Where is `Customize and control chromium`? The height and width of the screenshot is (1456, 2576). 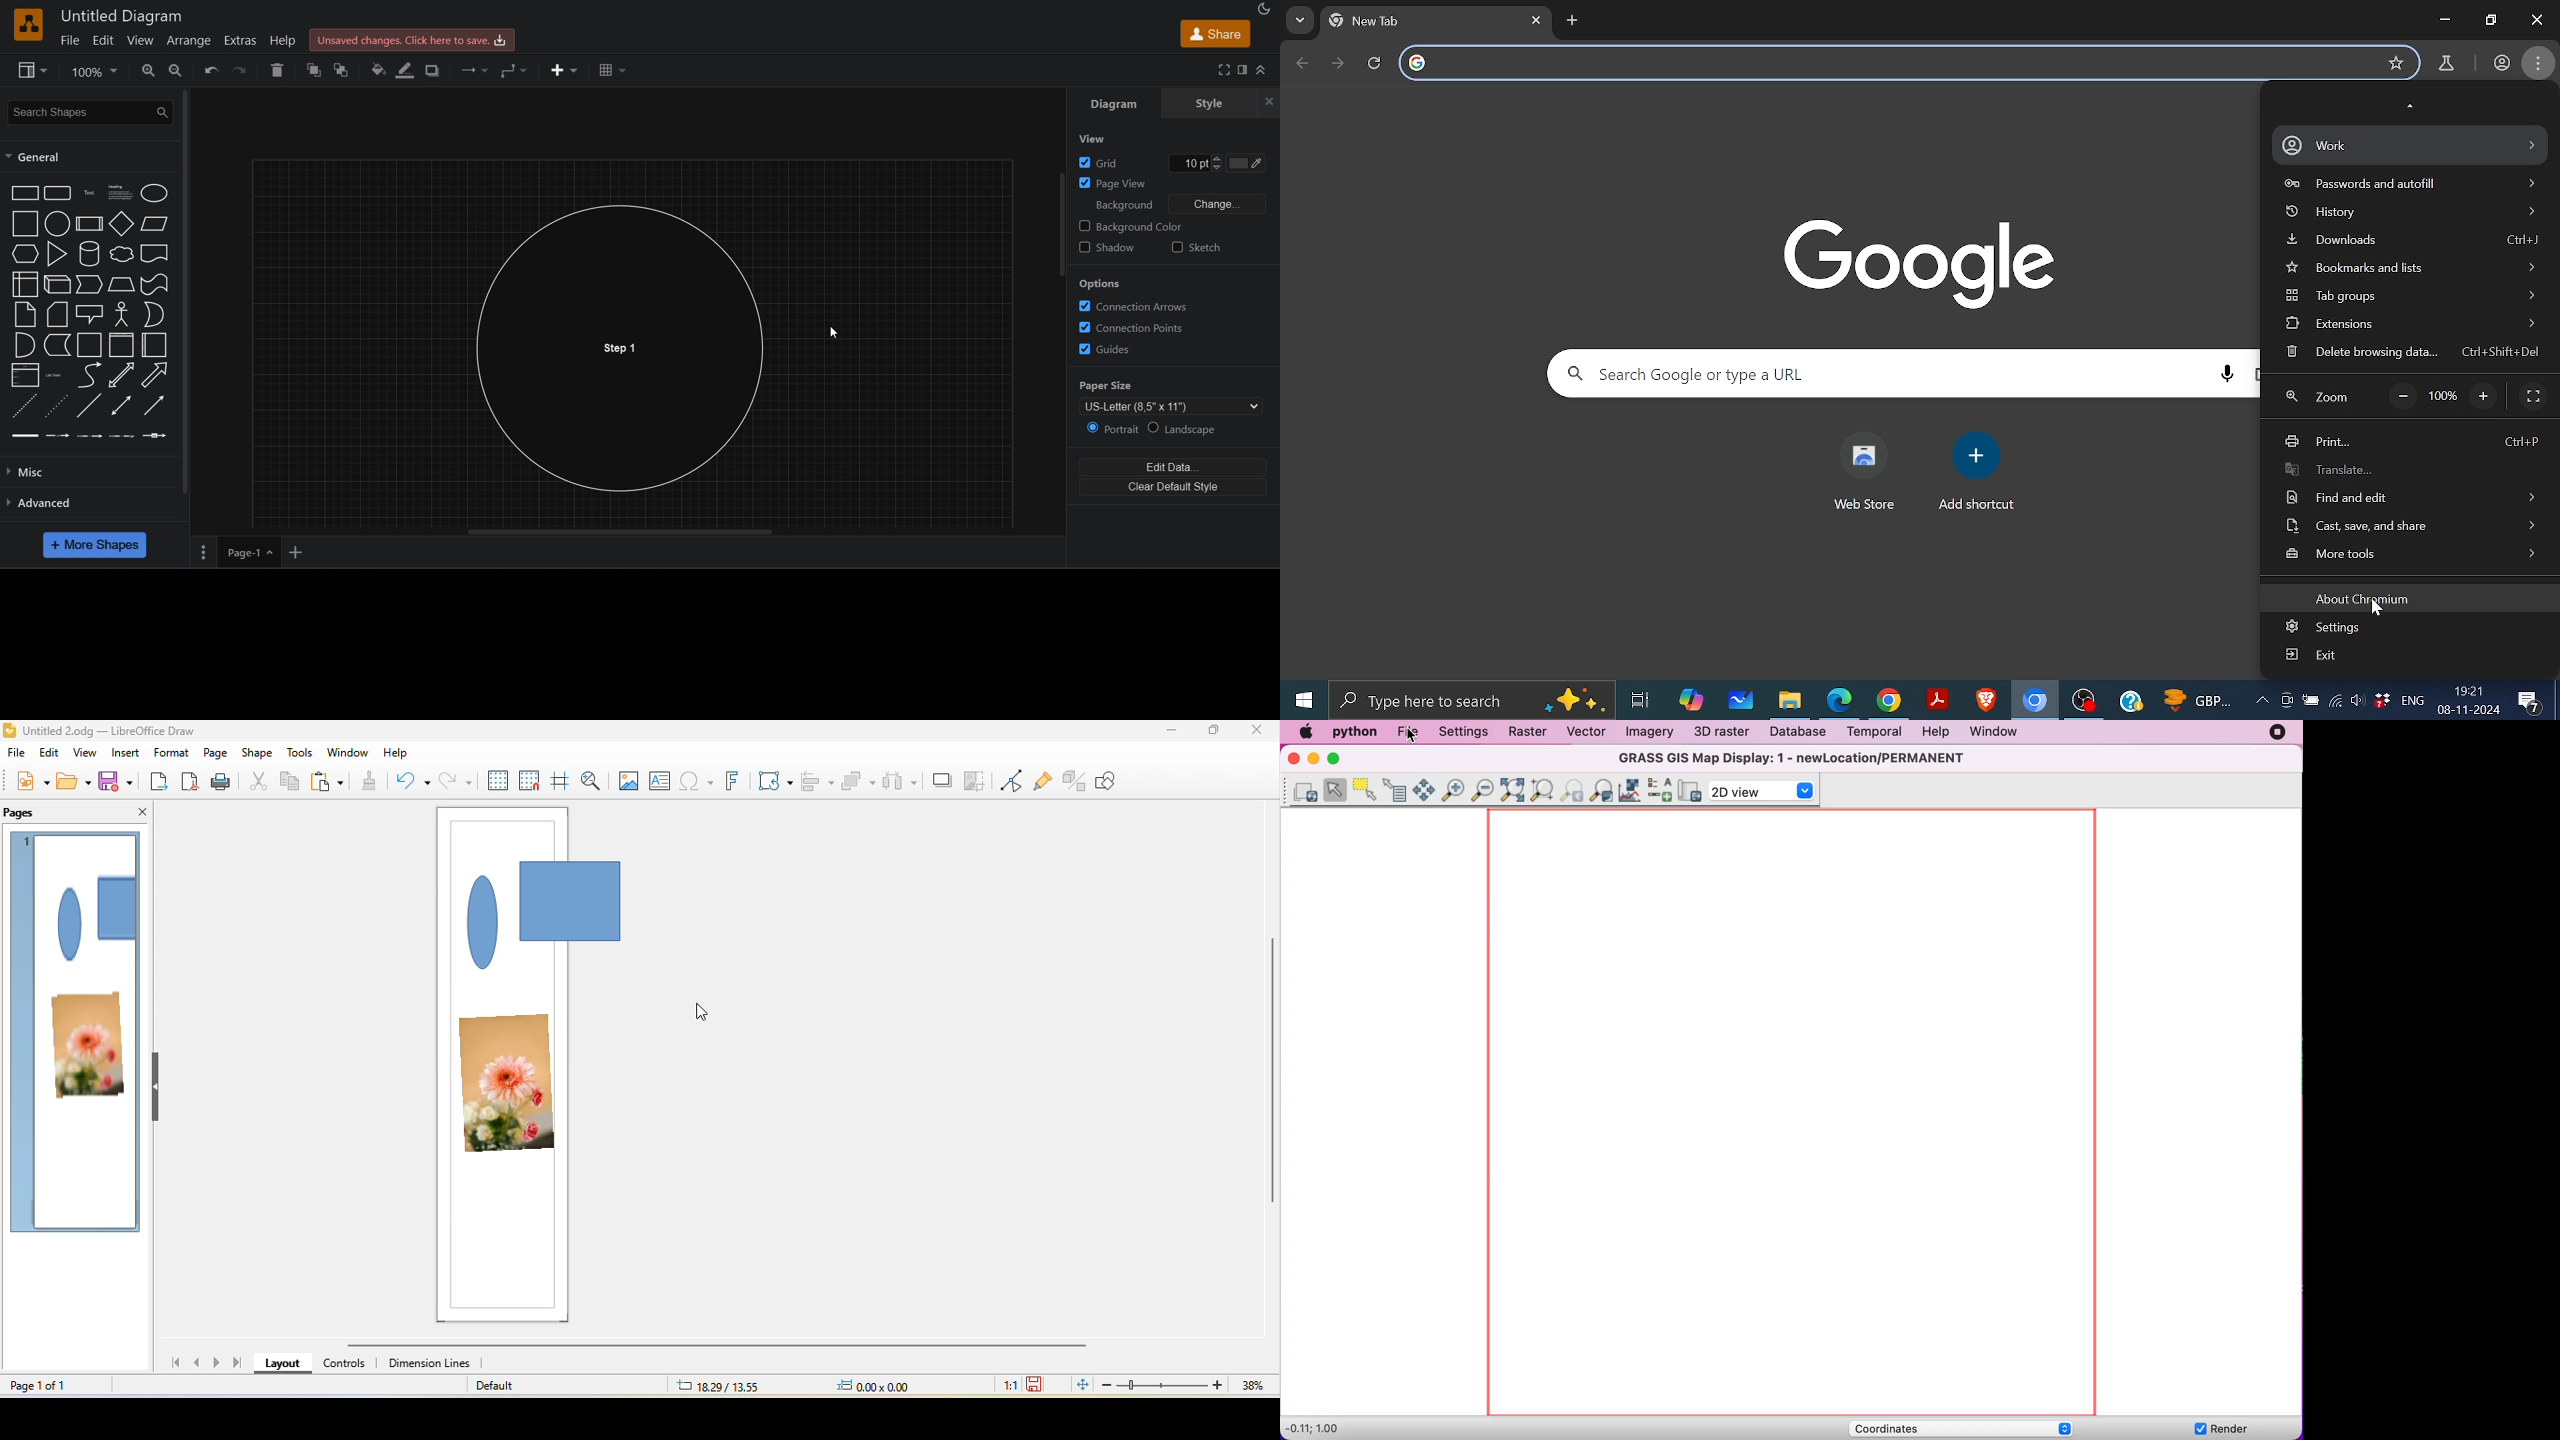 Customize and control chromium is located at coordinates (2538, 63).